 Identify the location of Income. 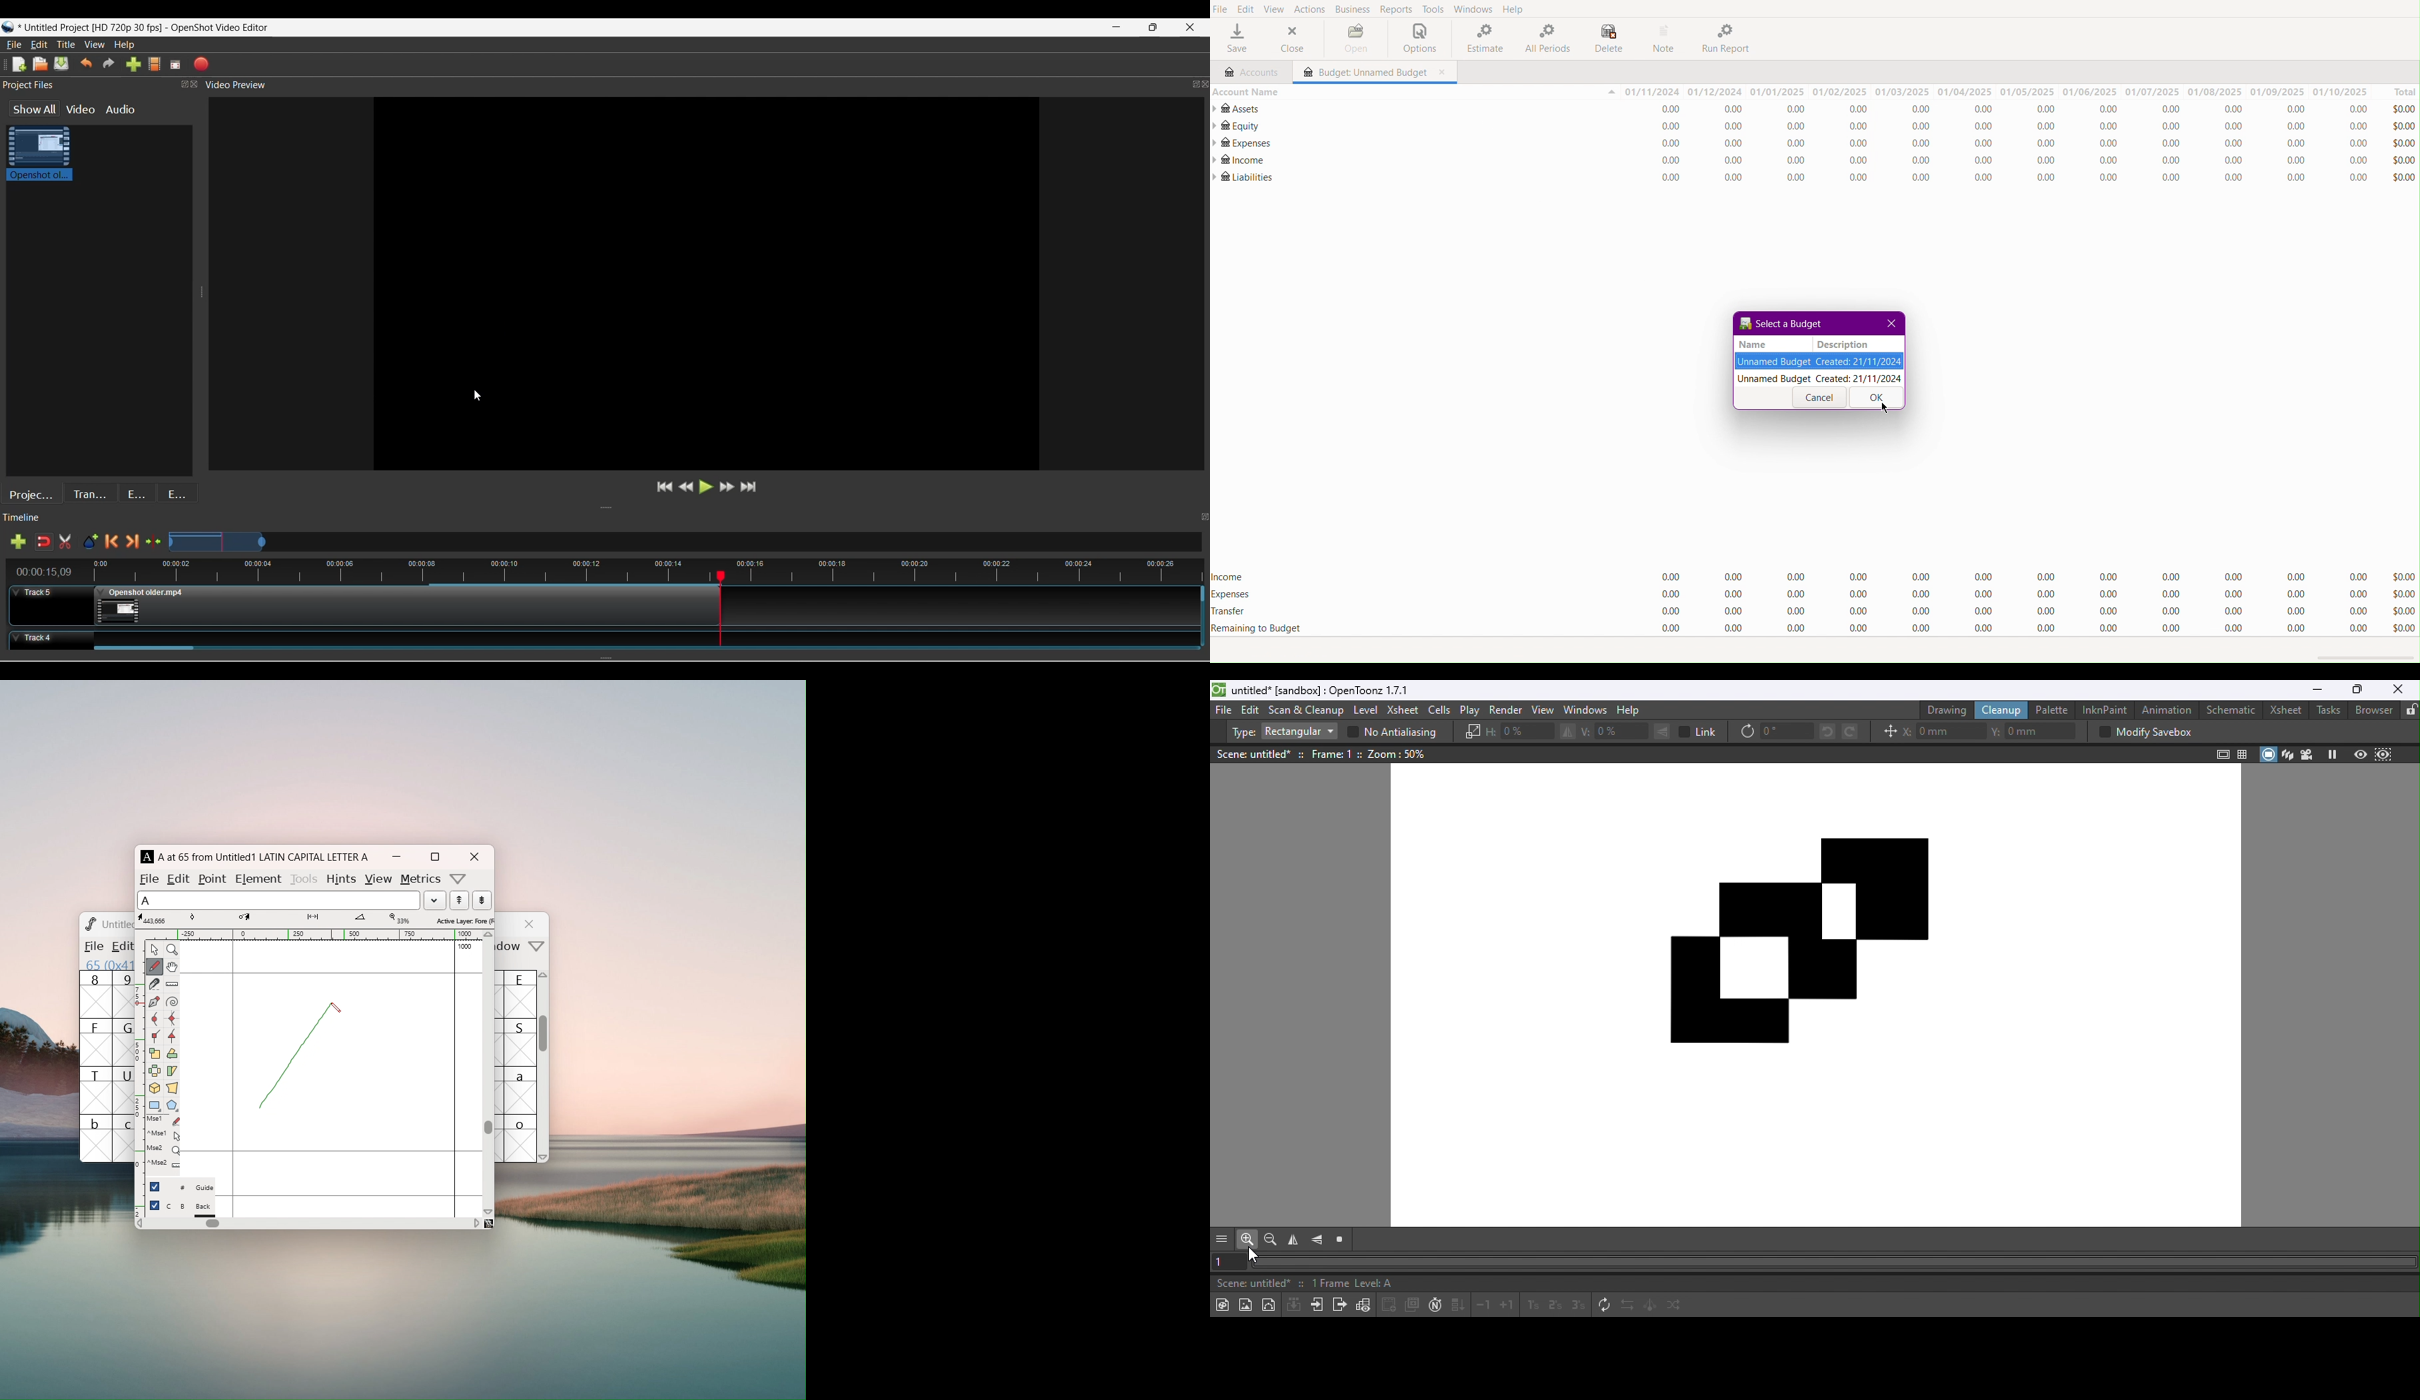
(1230, 575).